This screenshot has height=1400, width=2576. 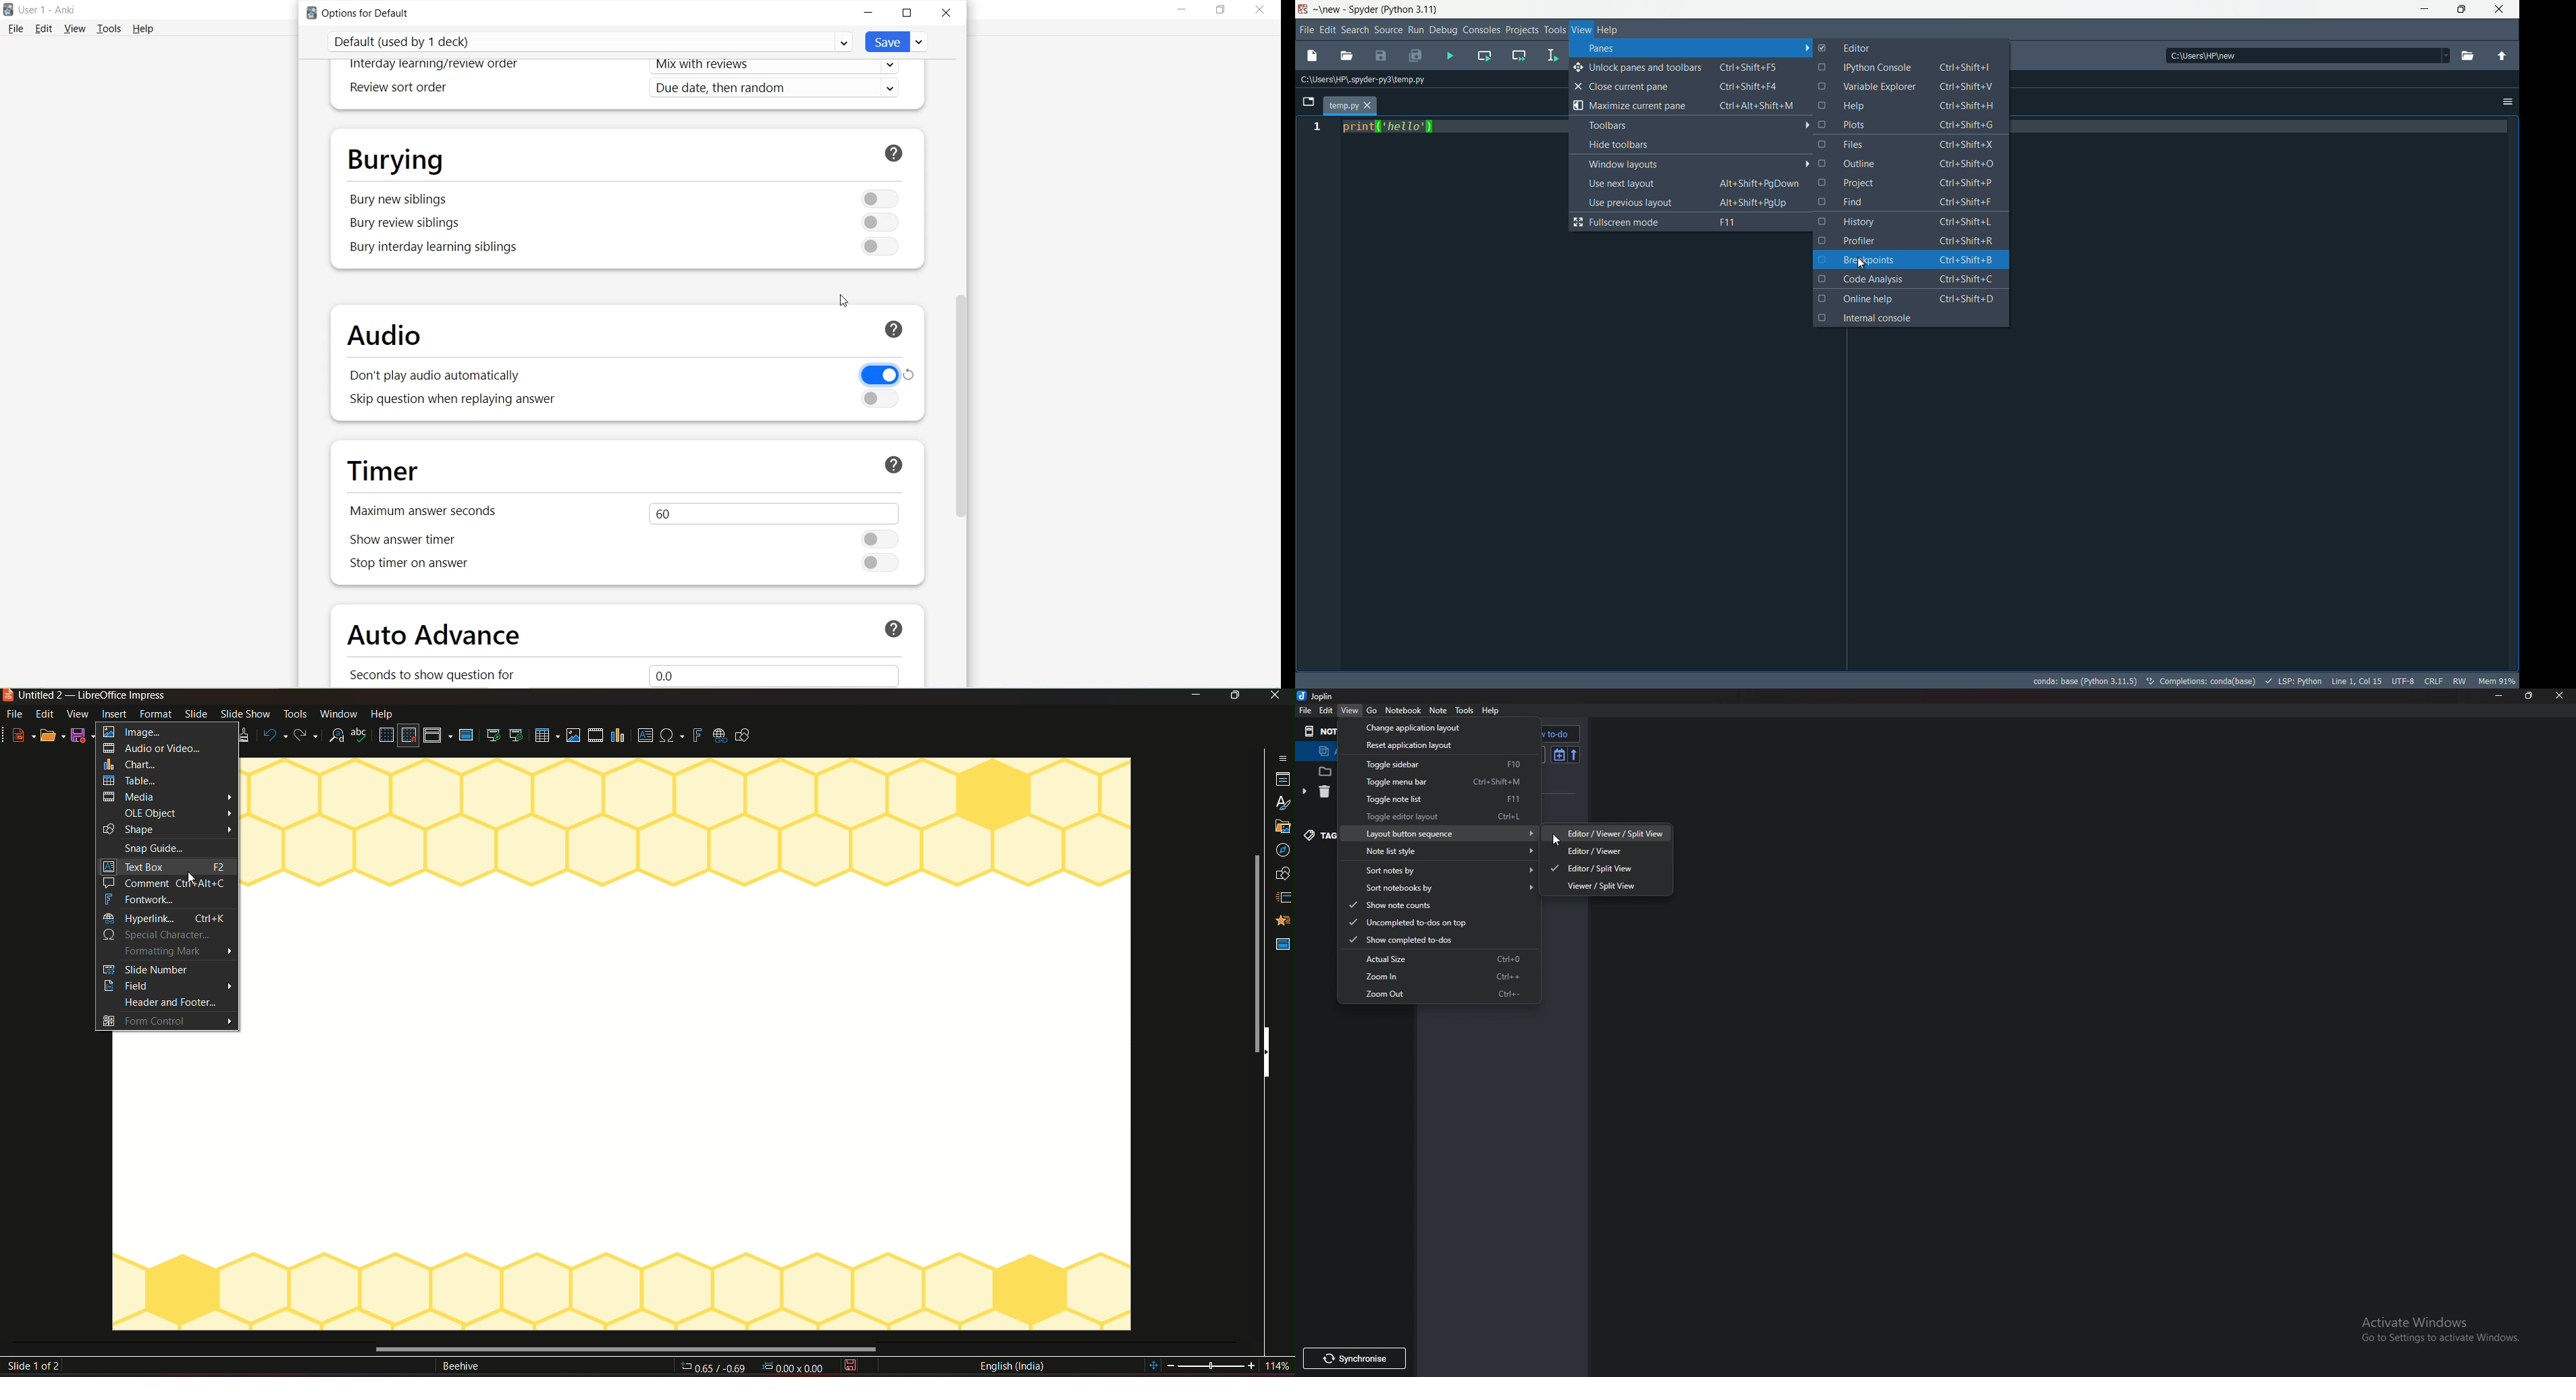 What do you see at coordinates (1909, 124) in the screenshot?
I see `plots` at bounding box center [1909, 124].